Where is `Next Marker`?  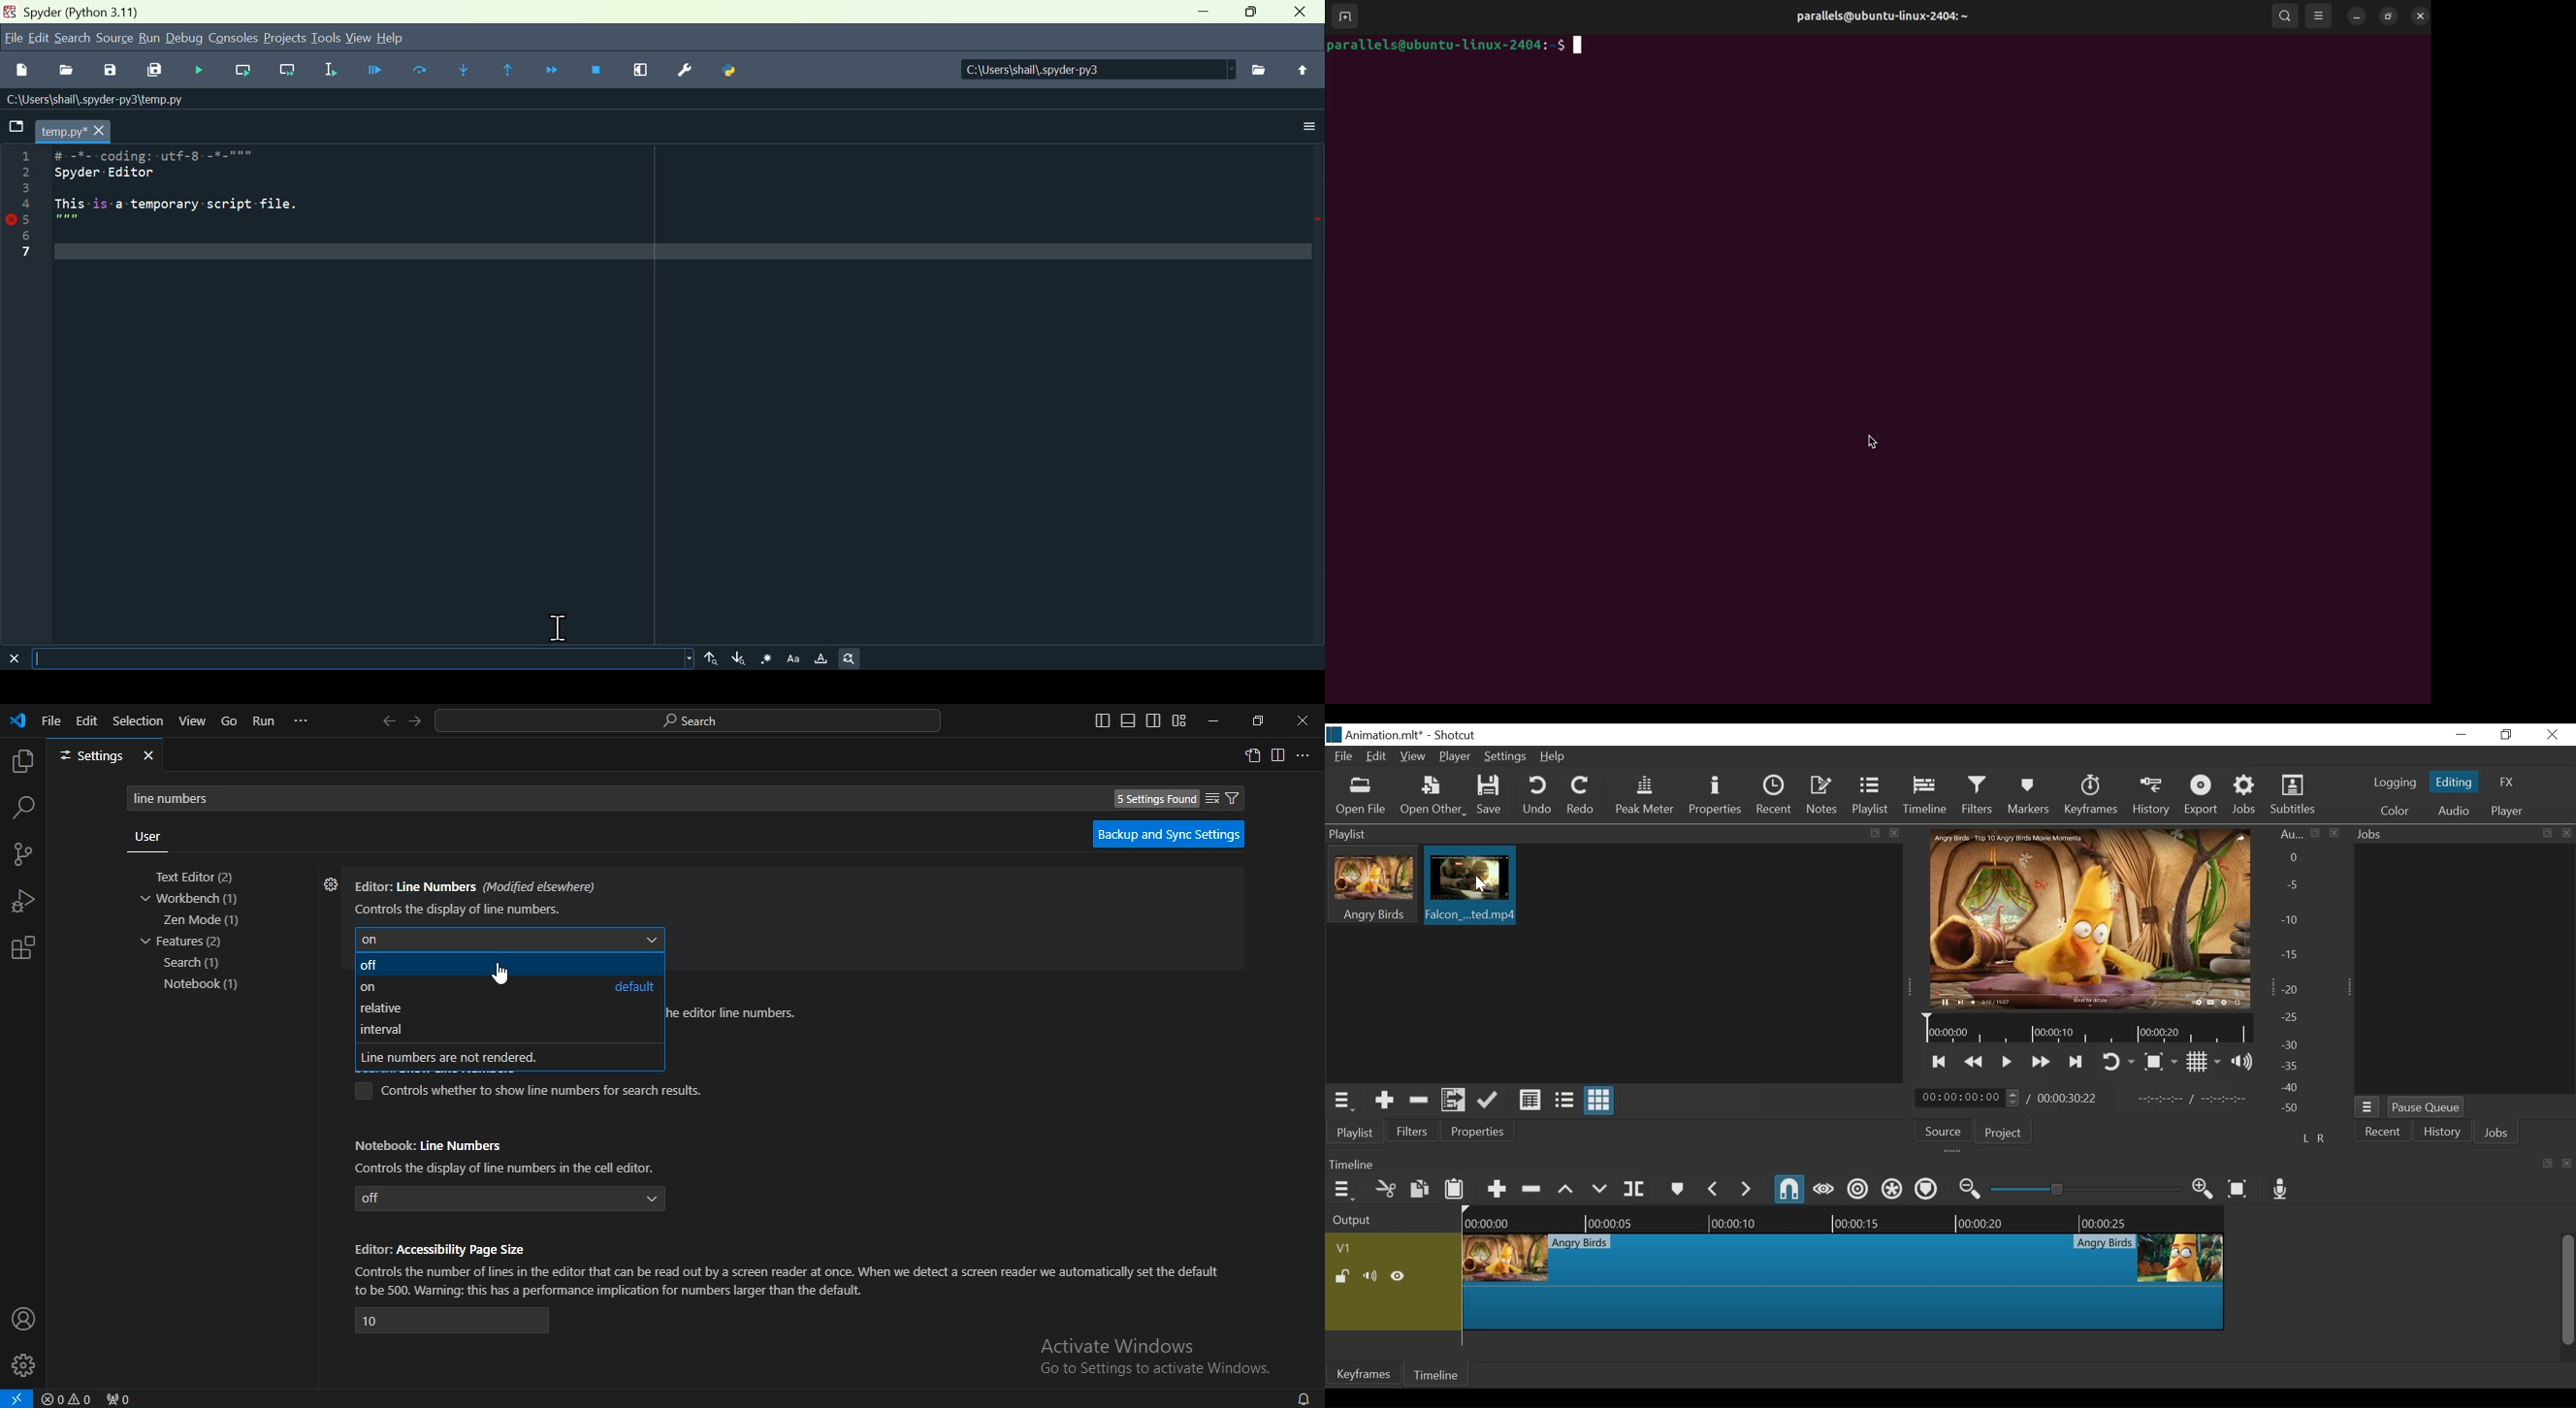
Next Marker is located at coordinates (1745, 1188).